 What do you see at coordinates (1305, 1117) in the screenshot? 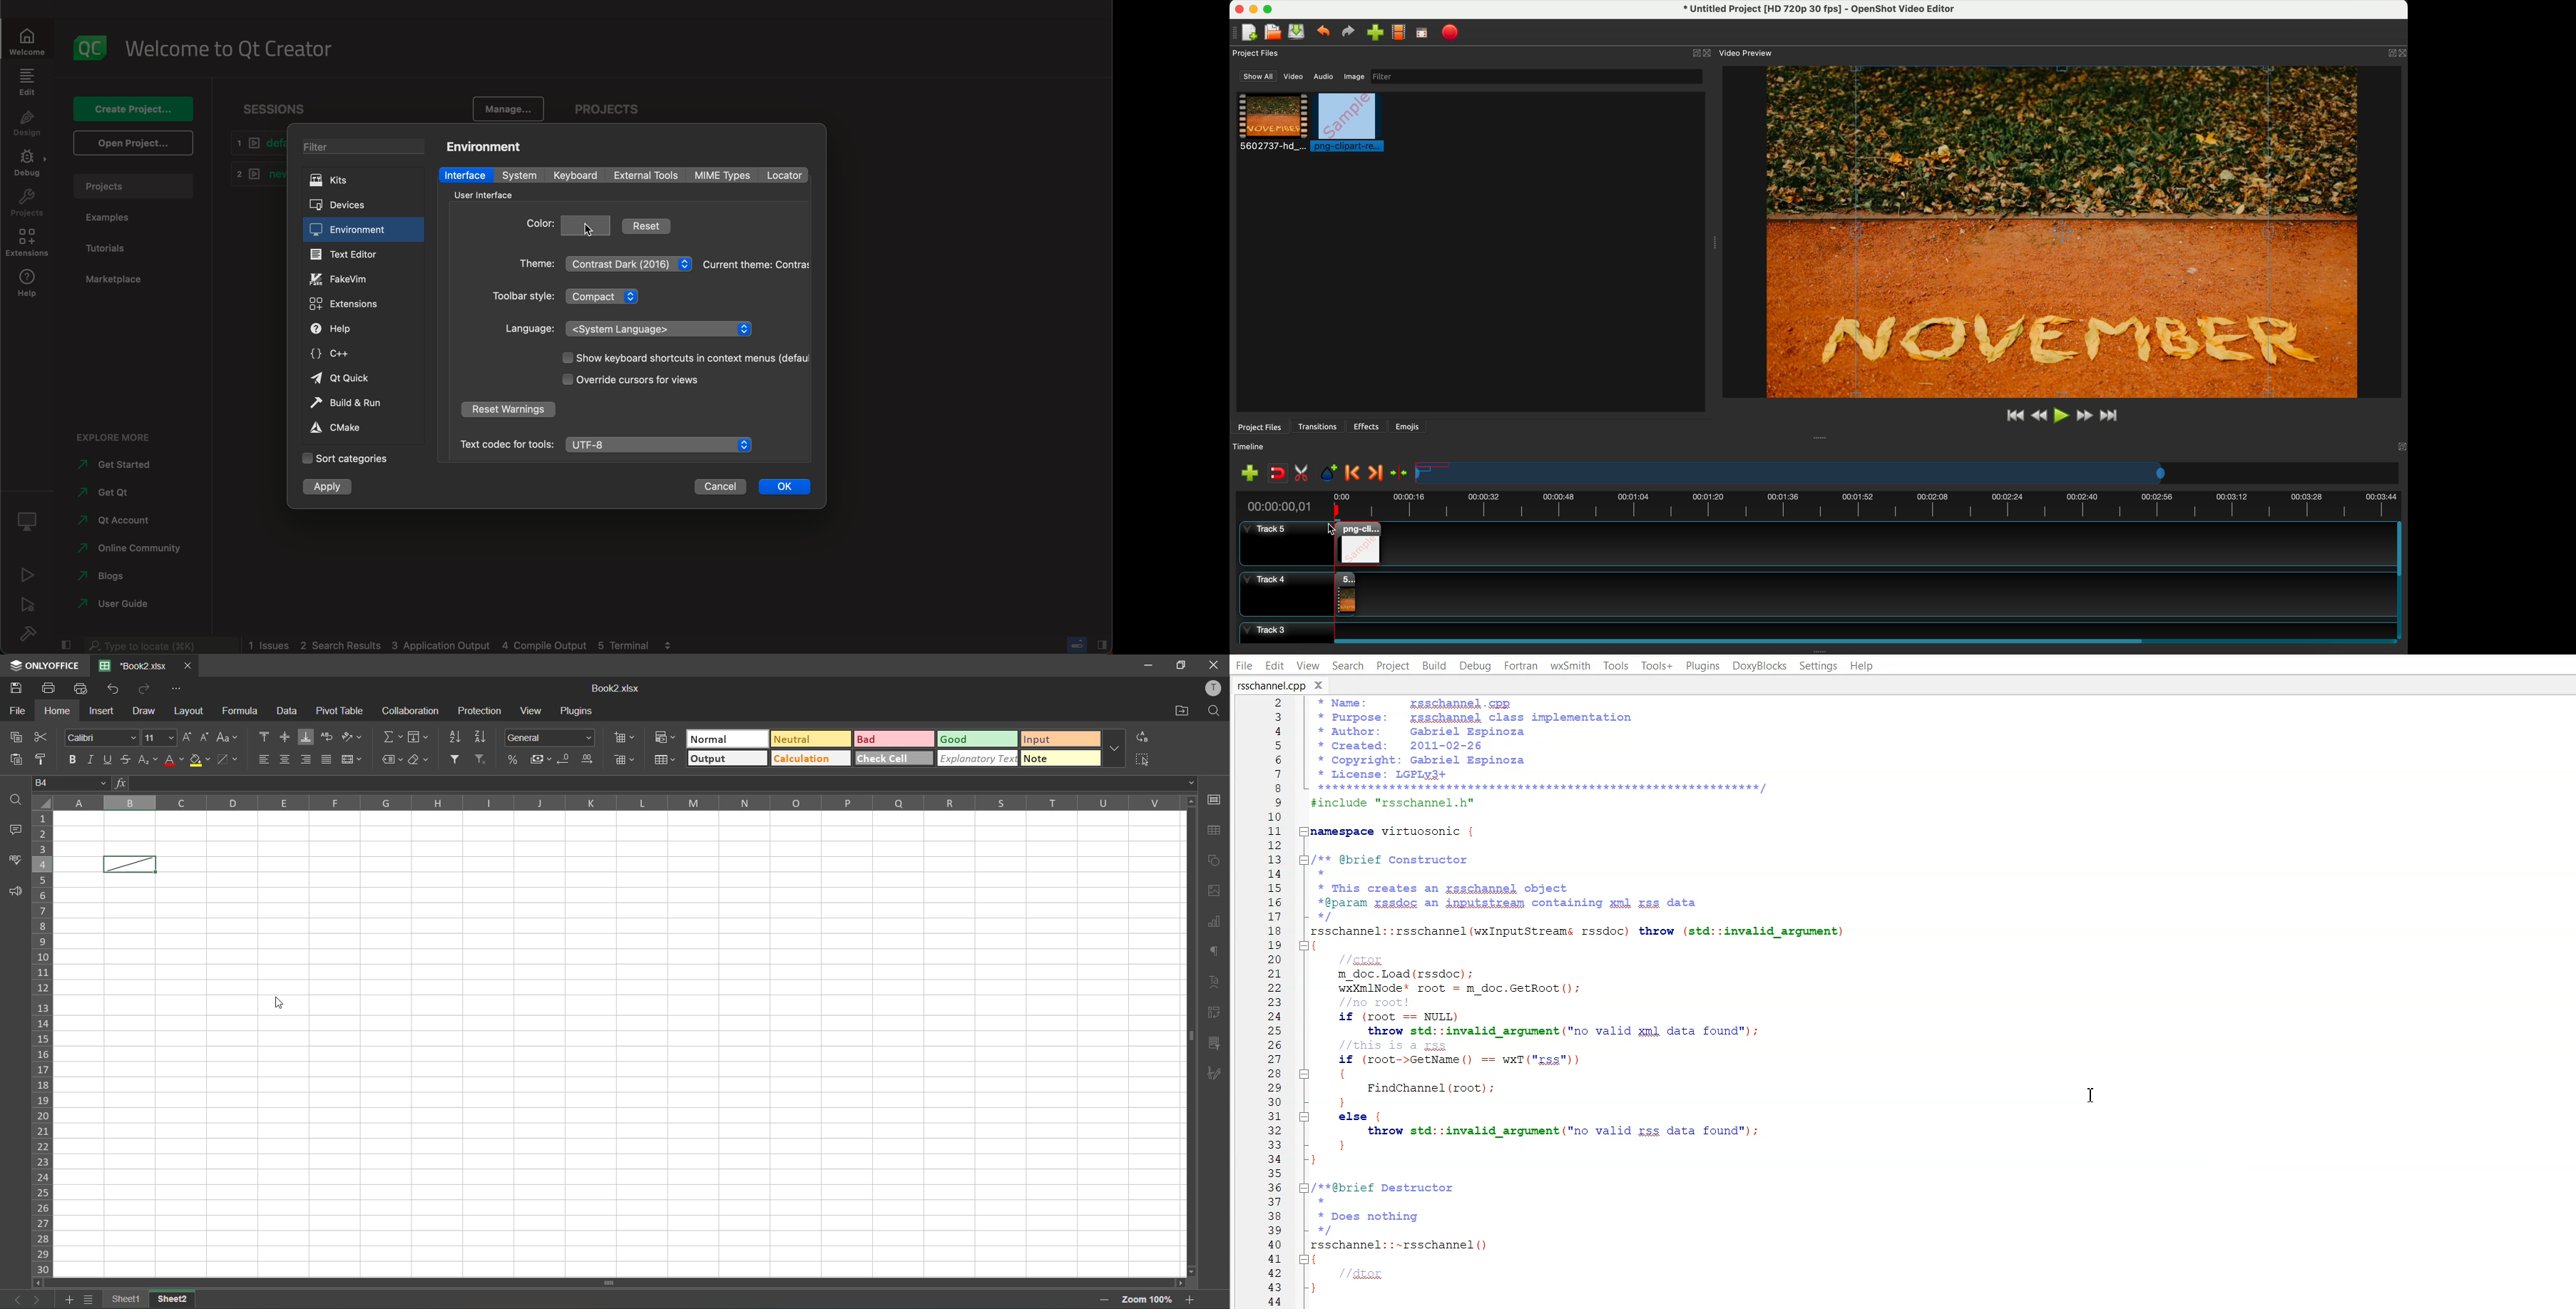
I see `Collapse` at bounding box center [1305, 1117].